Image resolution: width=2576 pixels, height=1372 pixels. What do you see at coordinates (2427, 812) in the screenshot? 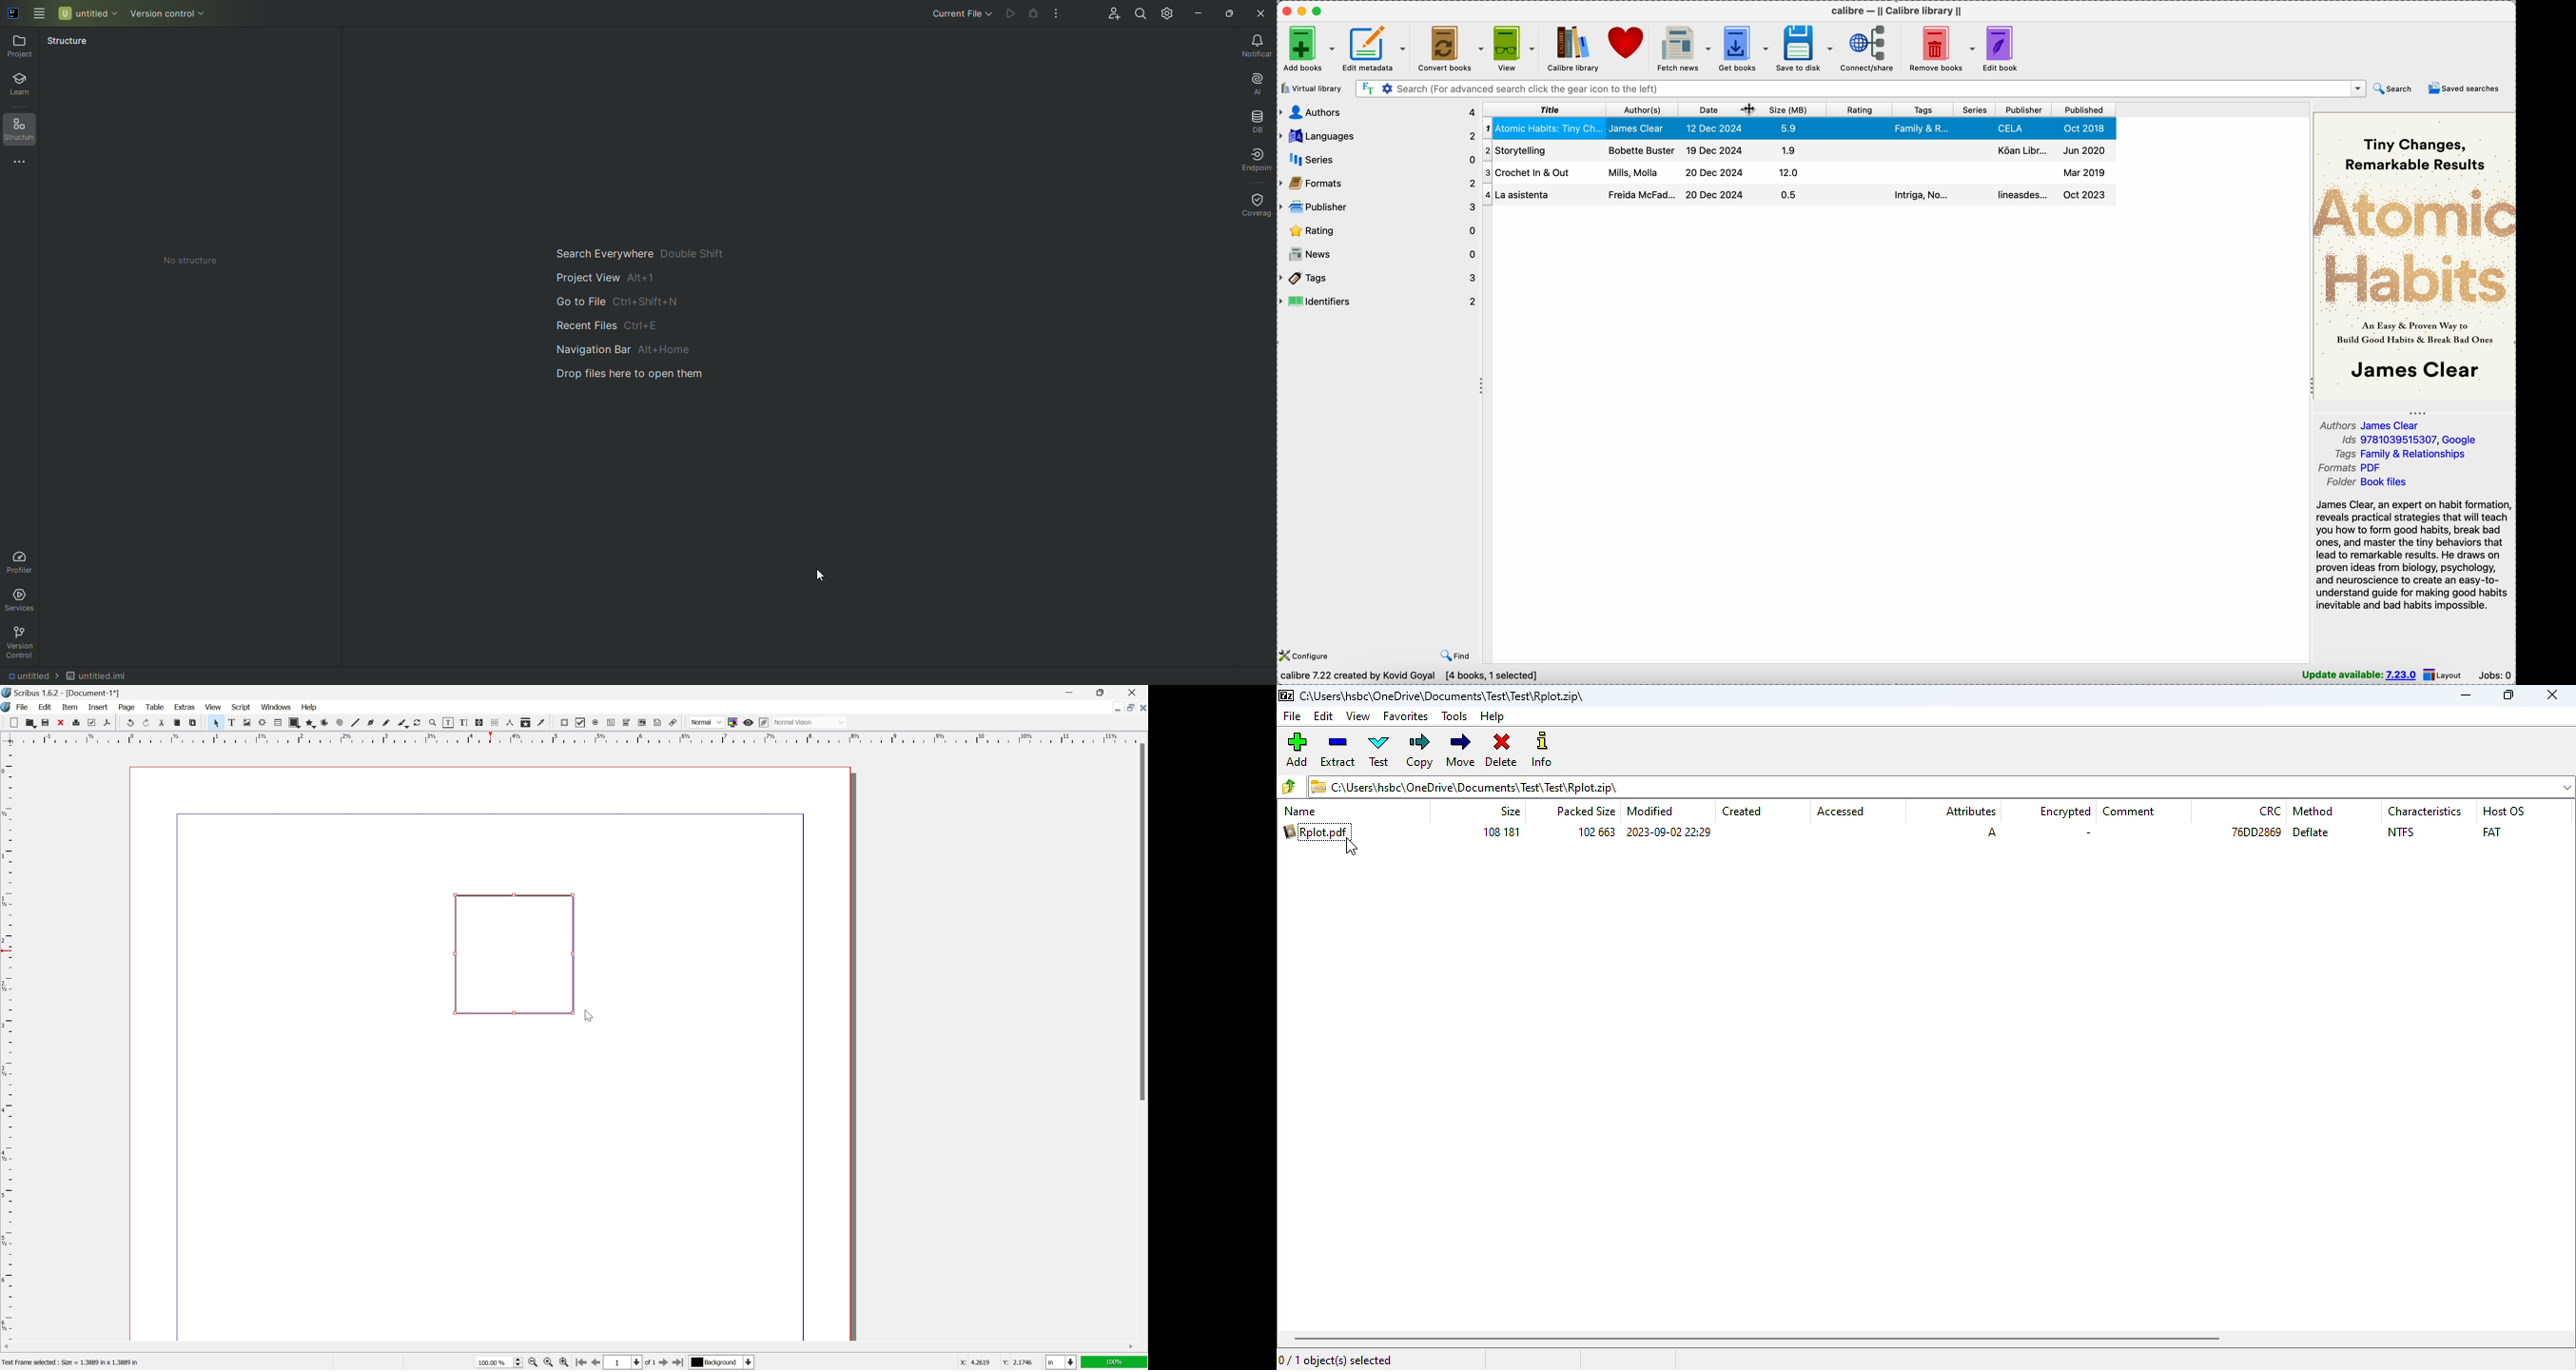
I see `characteristics` at bounding box center [2427, 812].